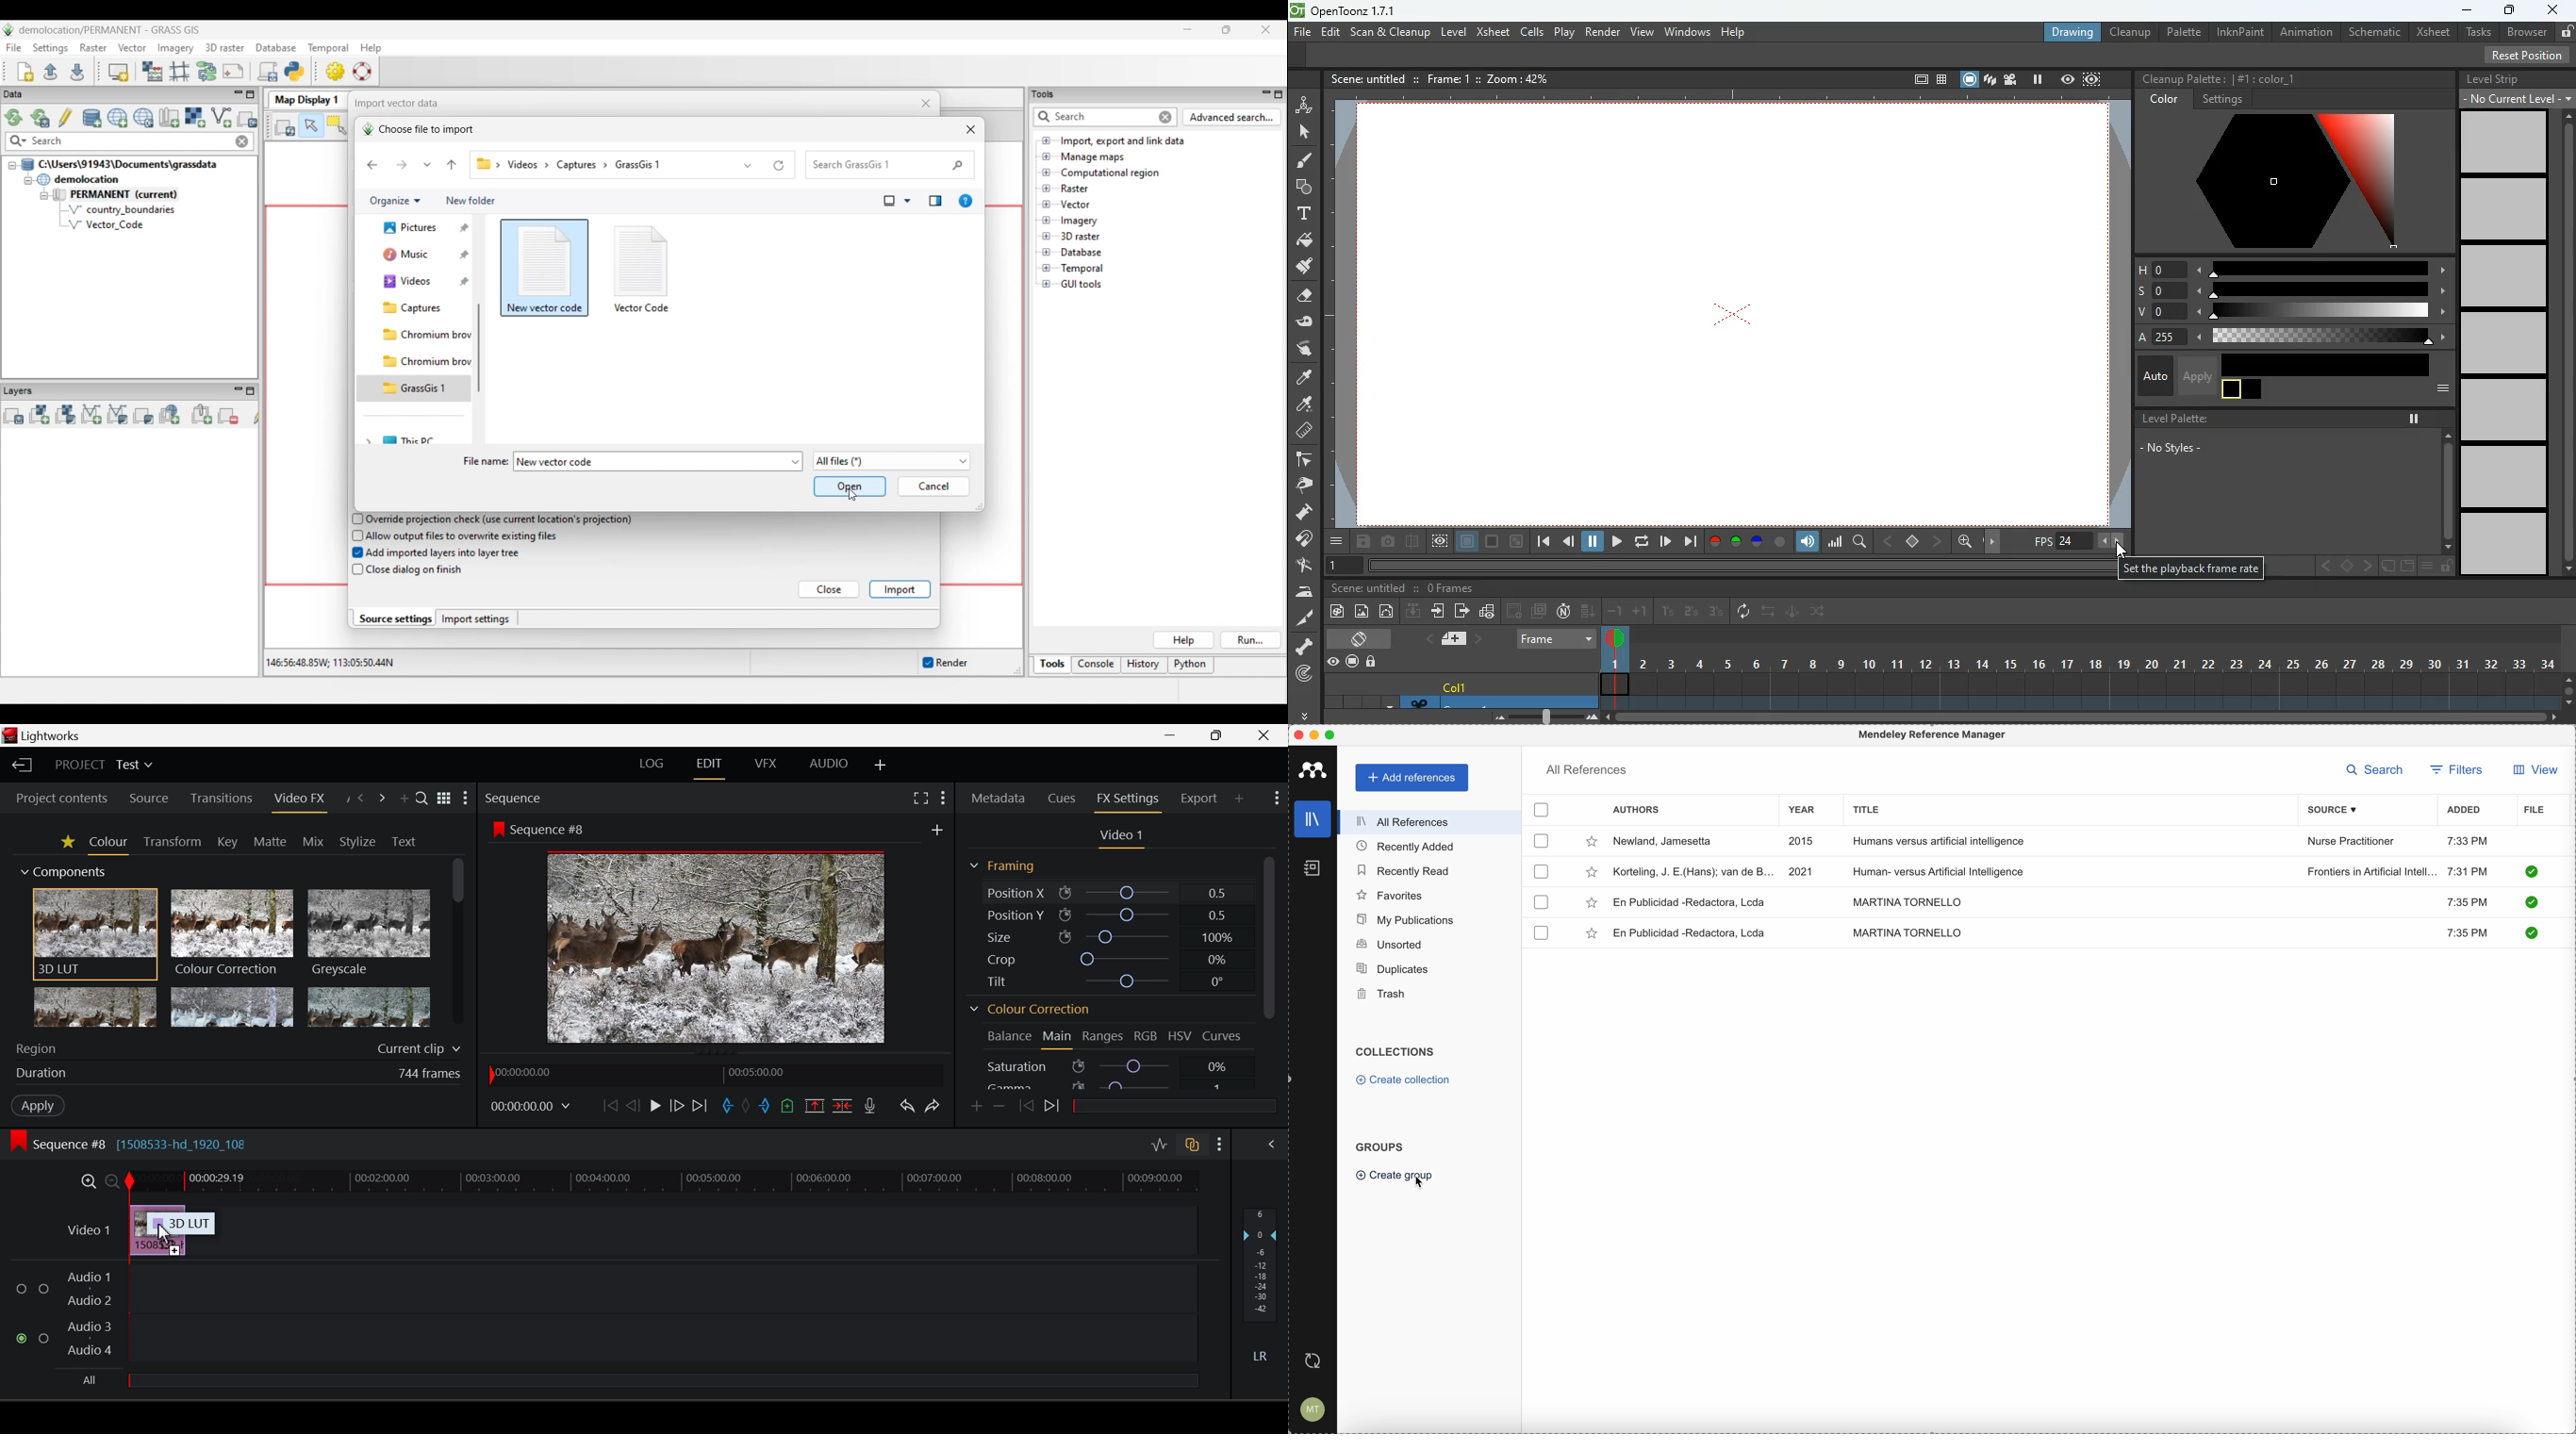  I want to click on scene title, so click(1368, 80).